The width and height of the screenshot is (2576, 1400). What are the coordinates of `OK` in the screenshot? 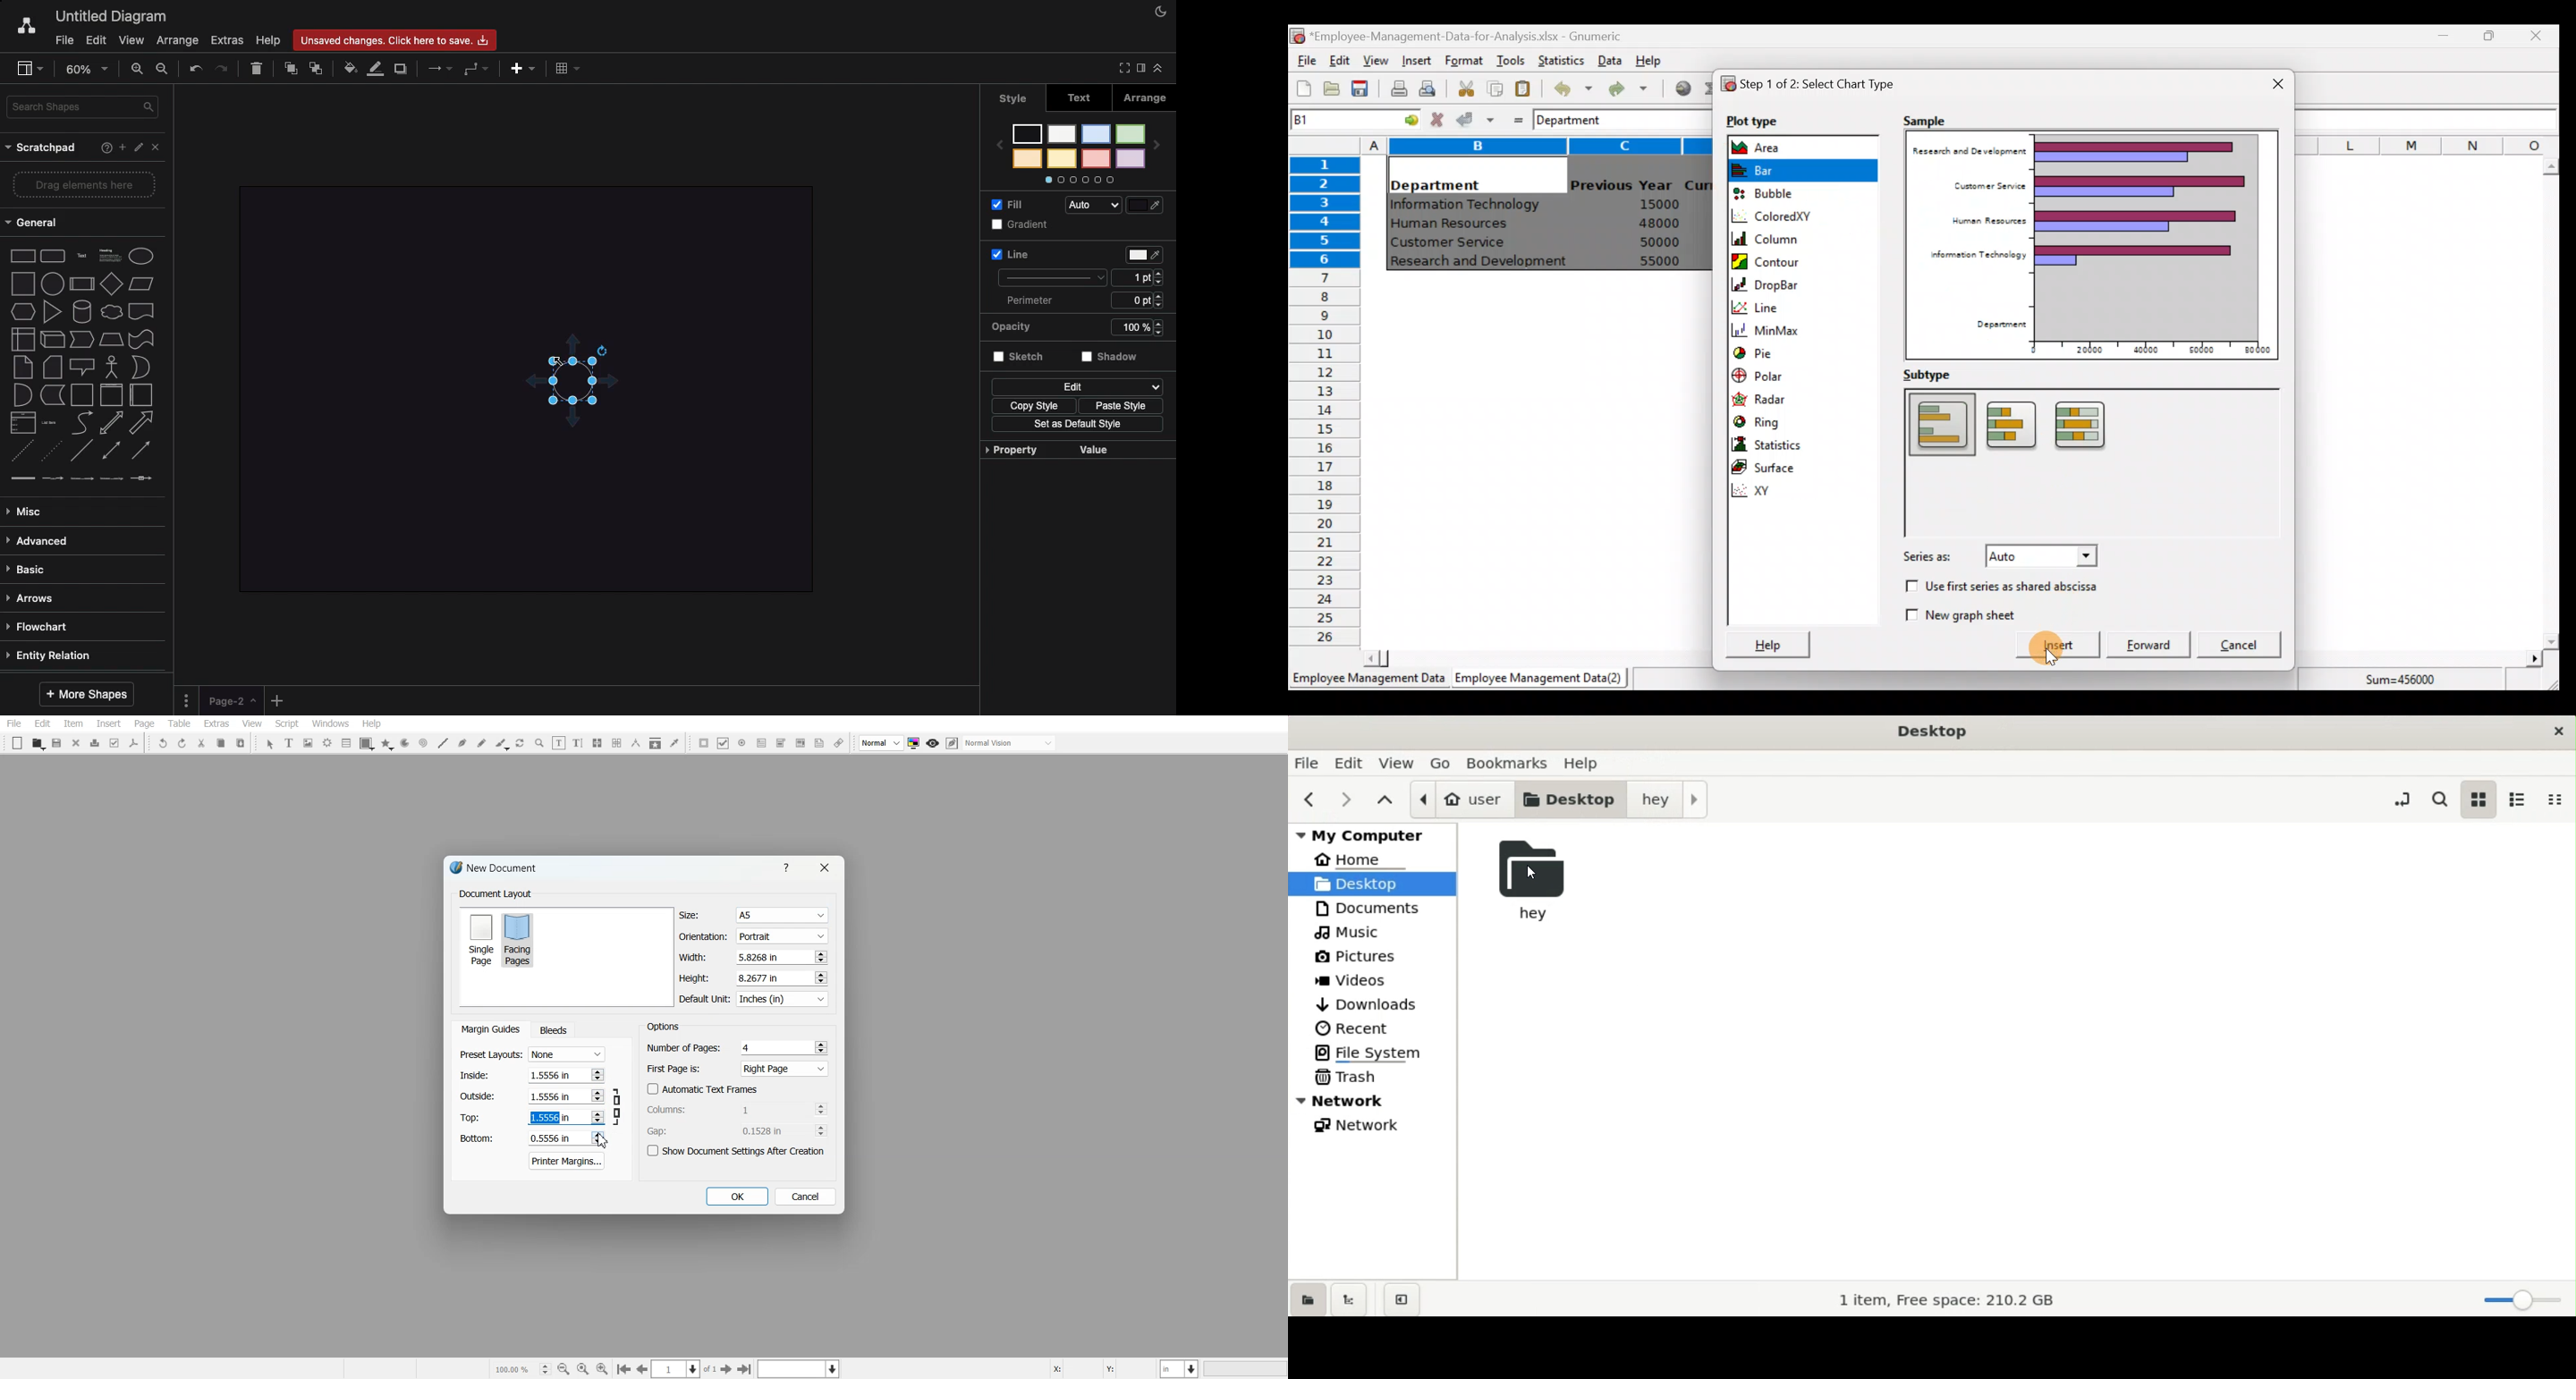 It's located at (736, 1197).